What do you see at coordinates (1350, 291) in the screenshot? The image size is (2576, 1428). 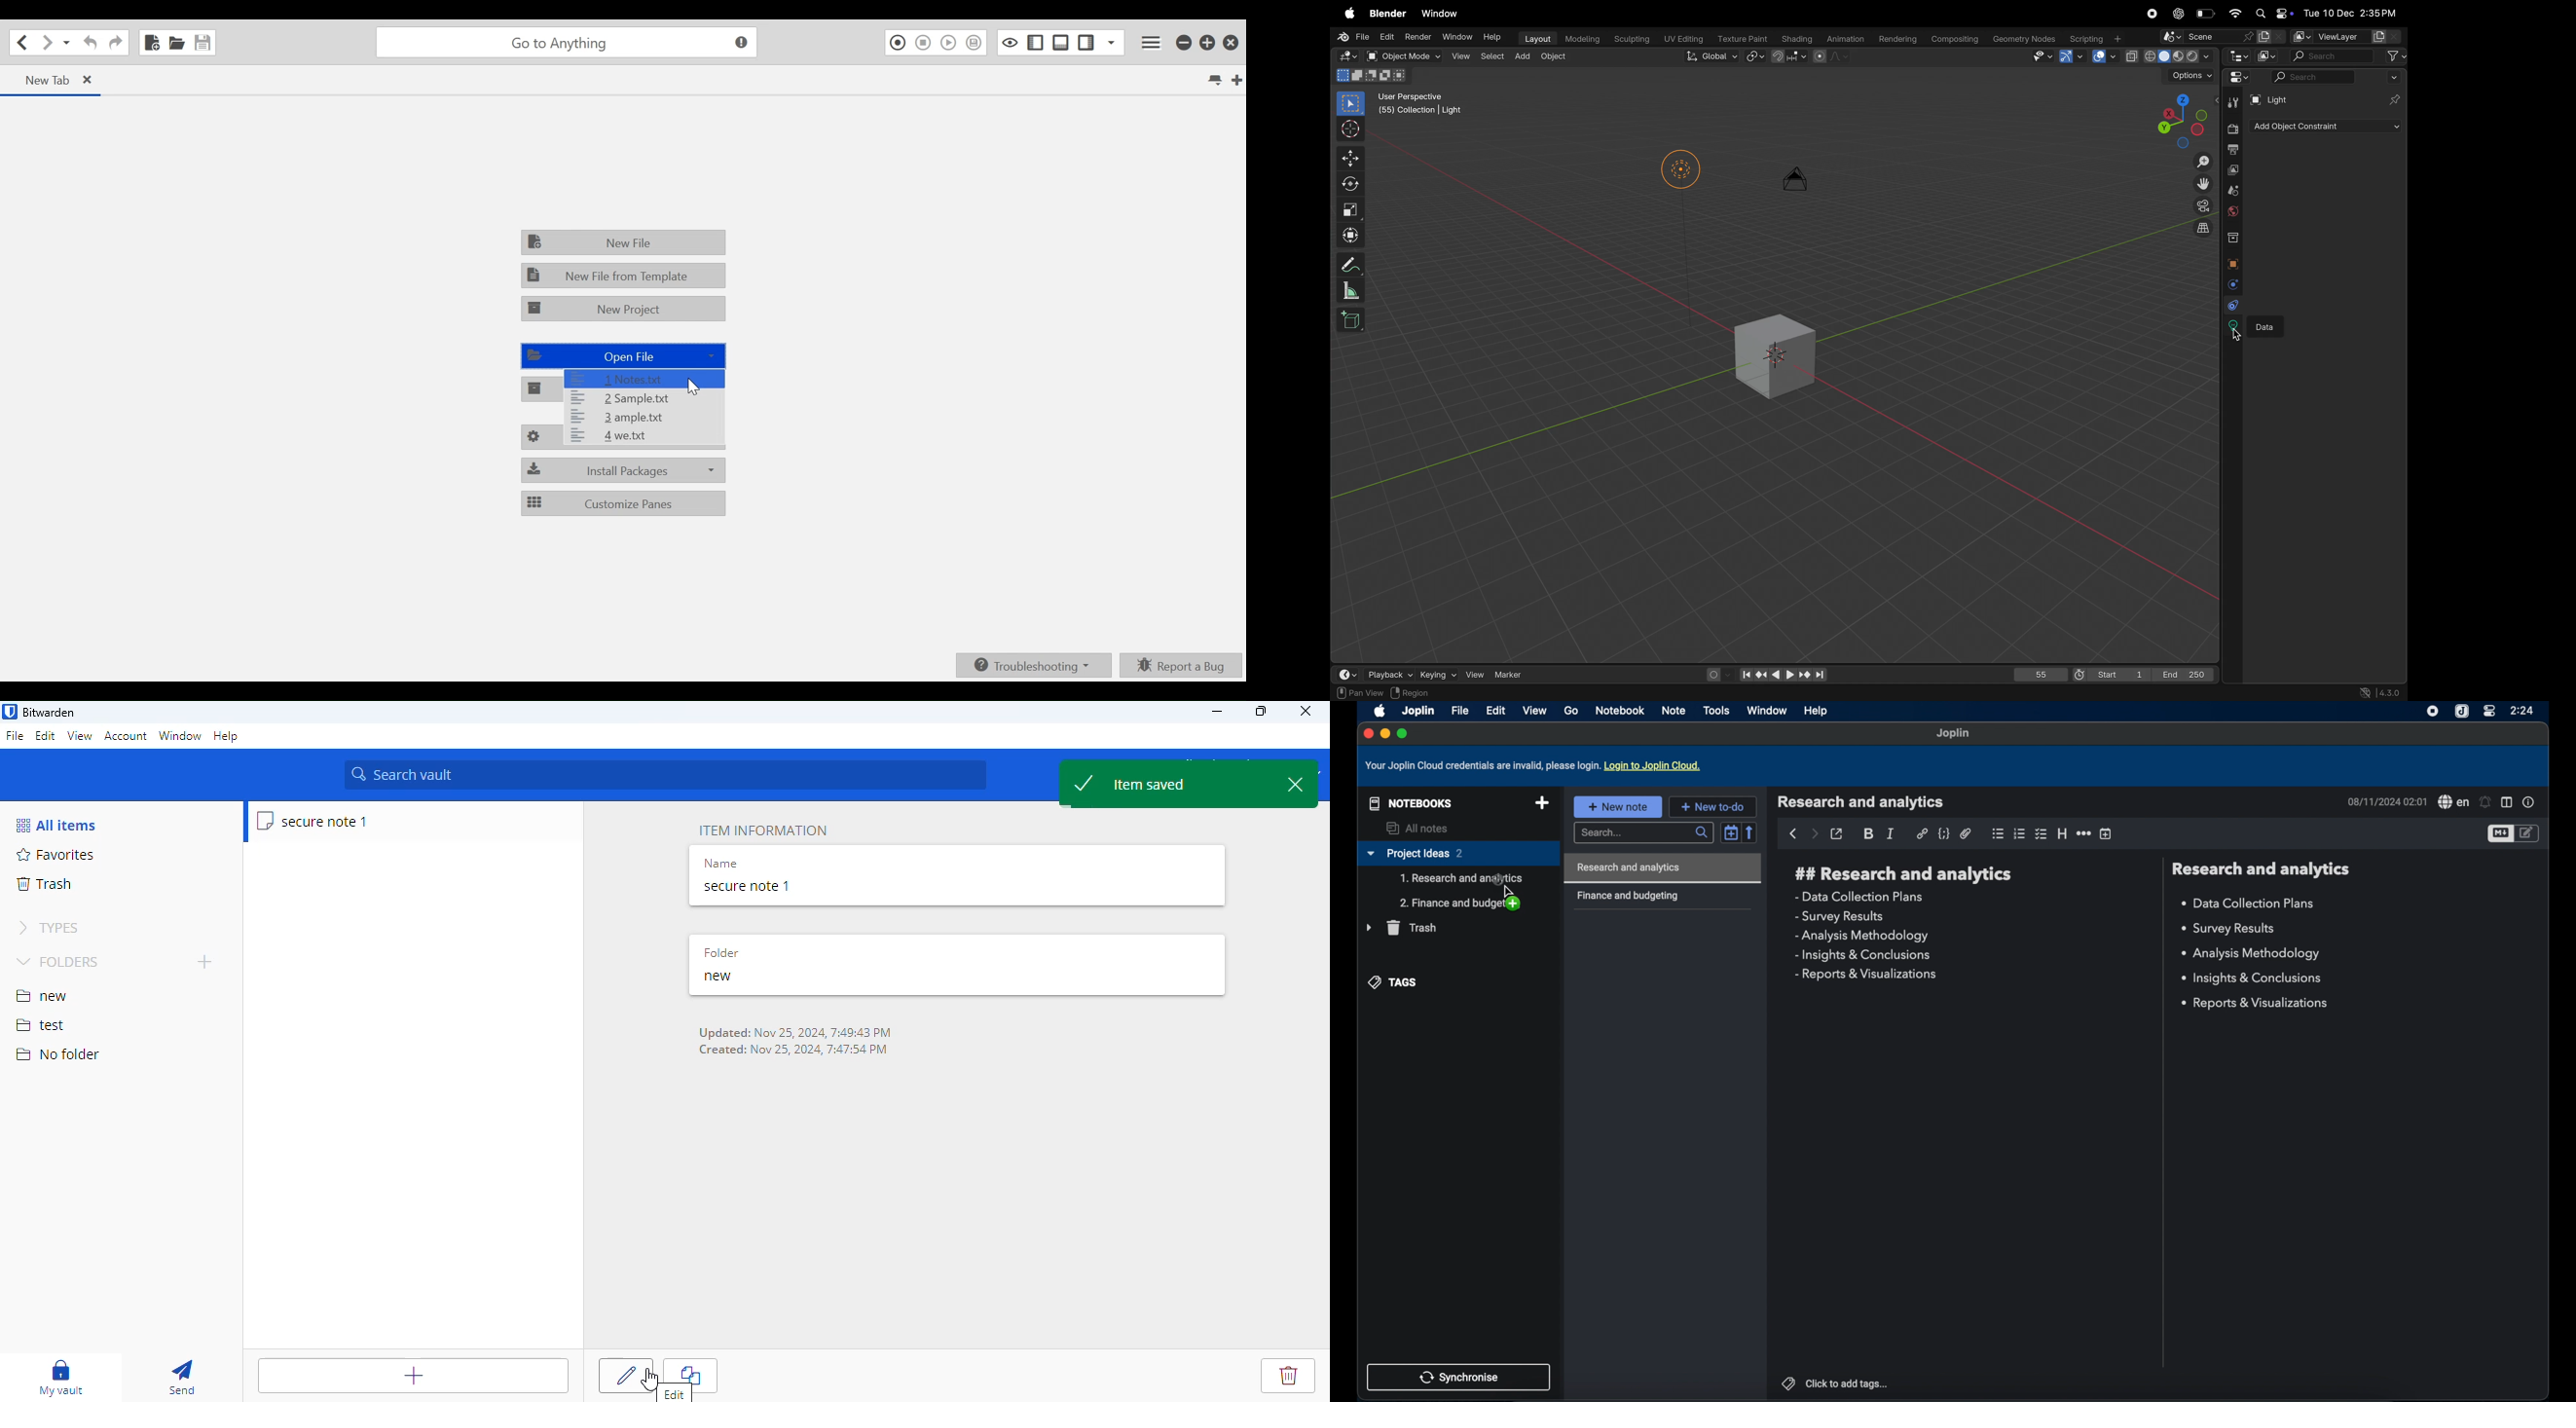 I see `scale` at bounding box center [1350, 291].